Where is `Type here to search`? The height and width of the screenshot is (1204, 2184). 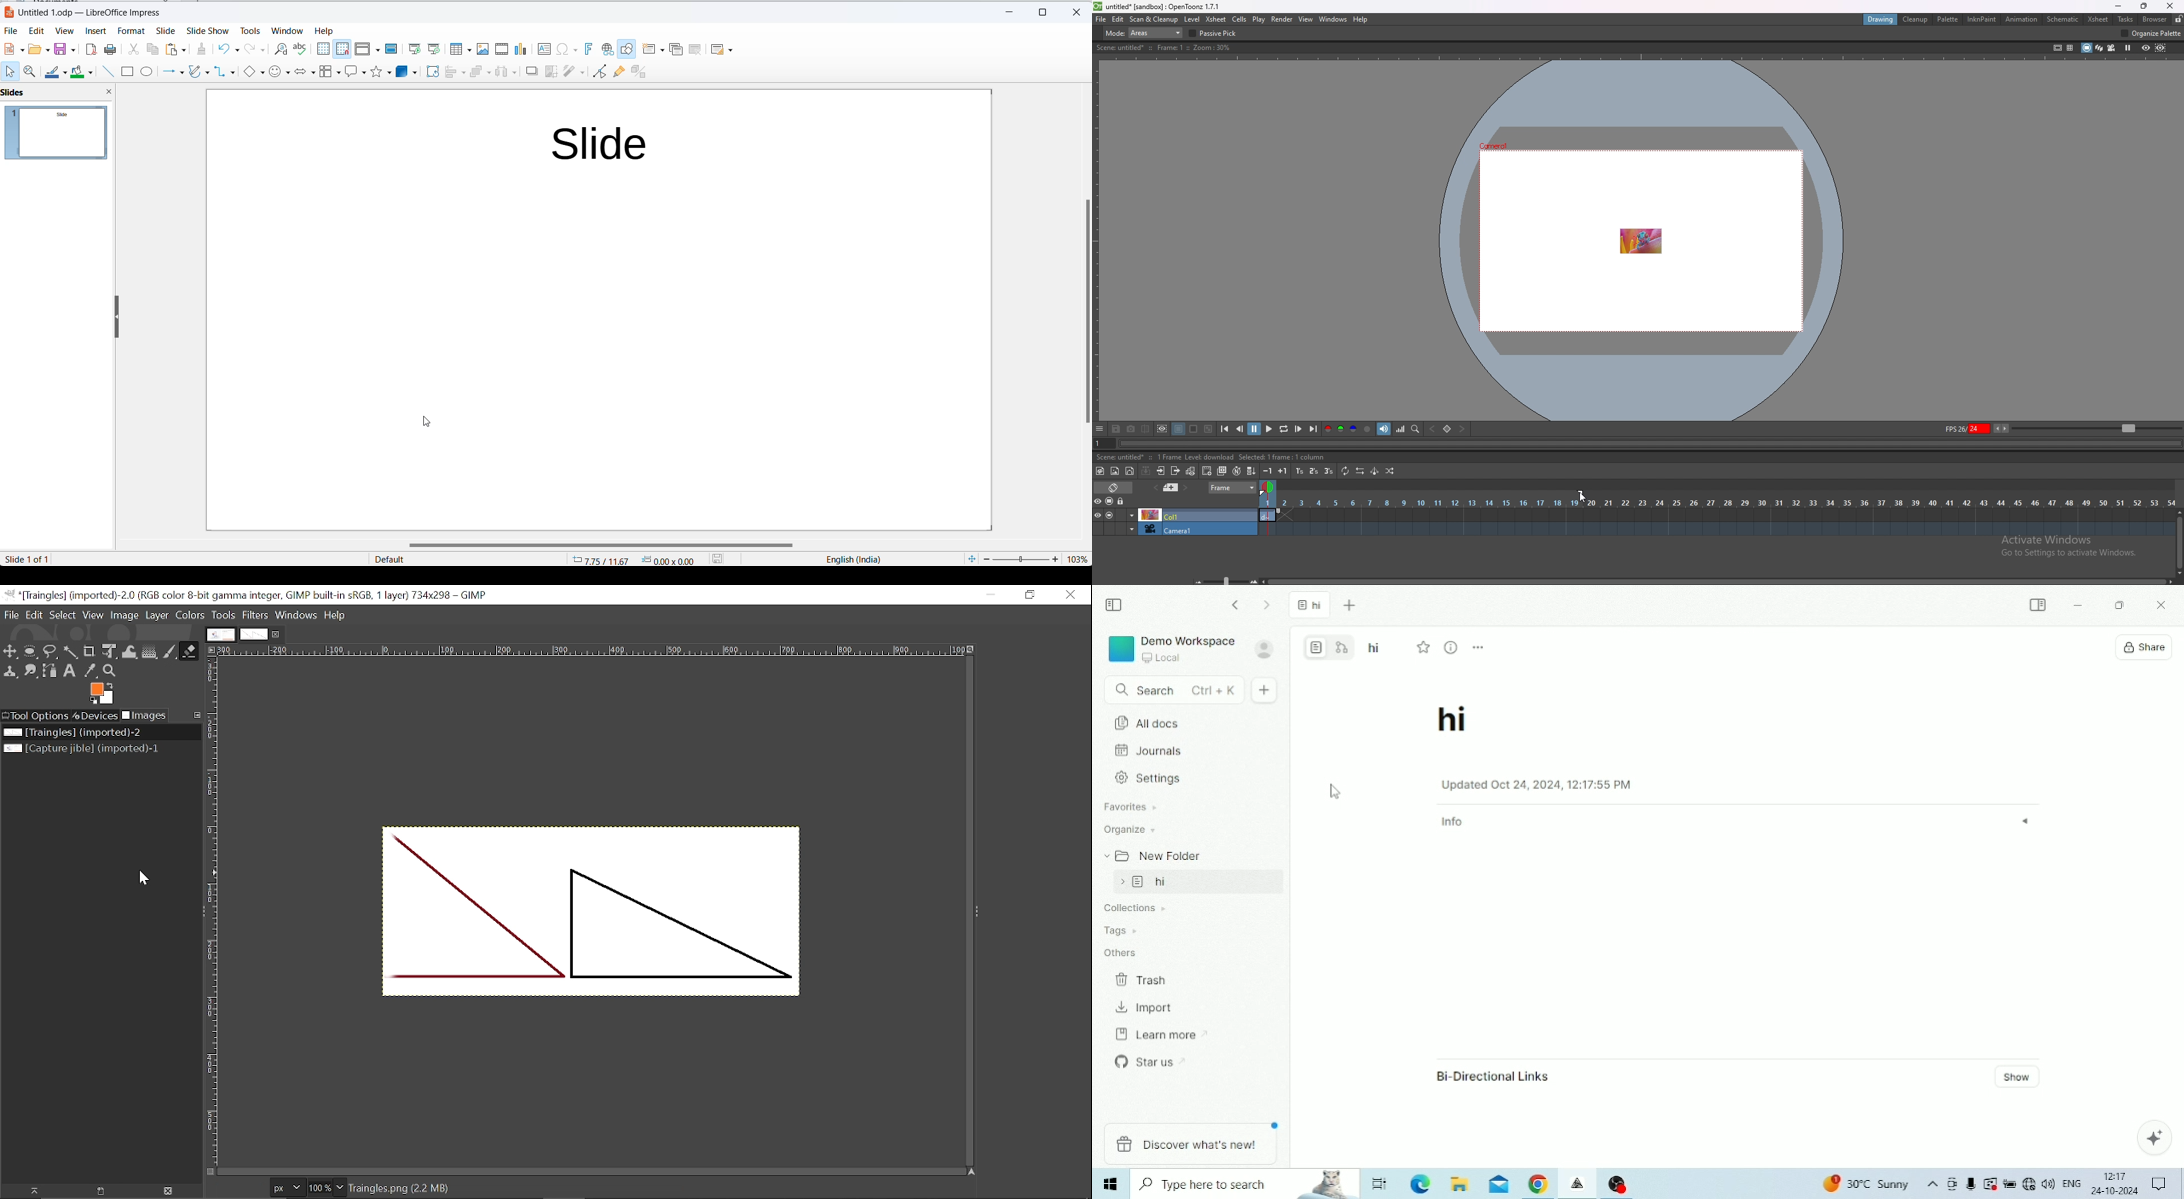
Type here to search is located at coordinates (1246, 1184).